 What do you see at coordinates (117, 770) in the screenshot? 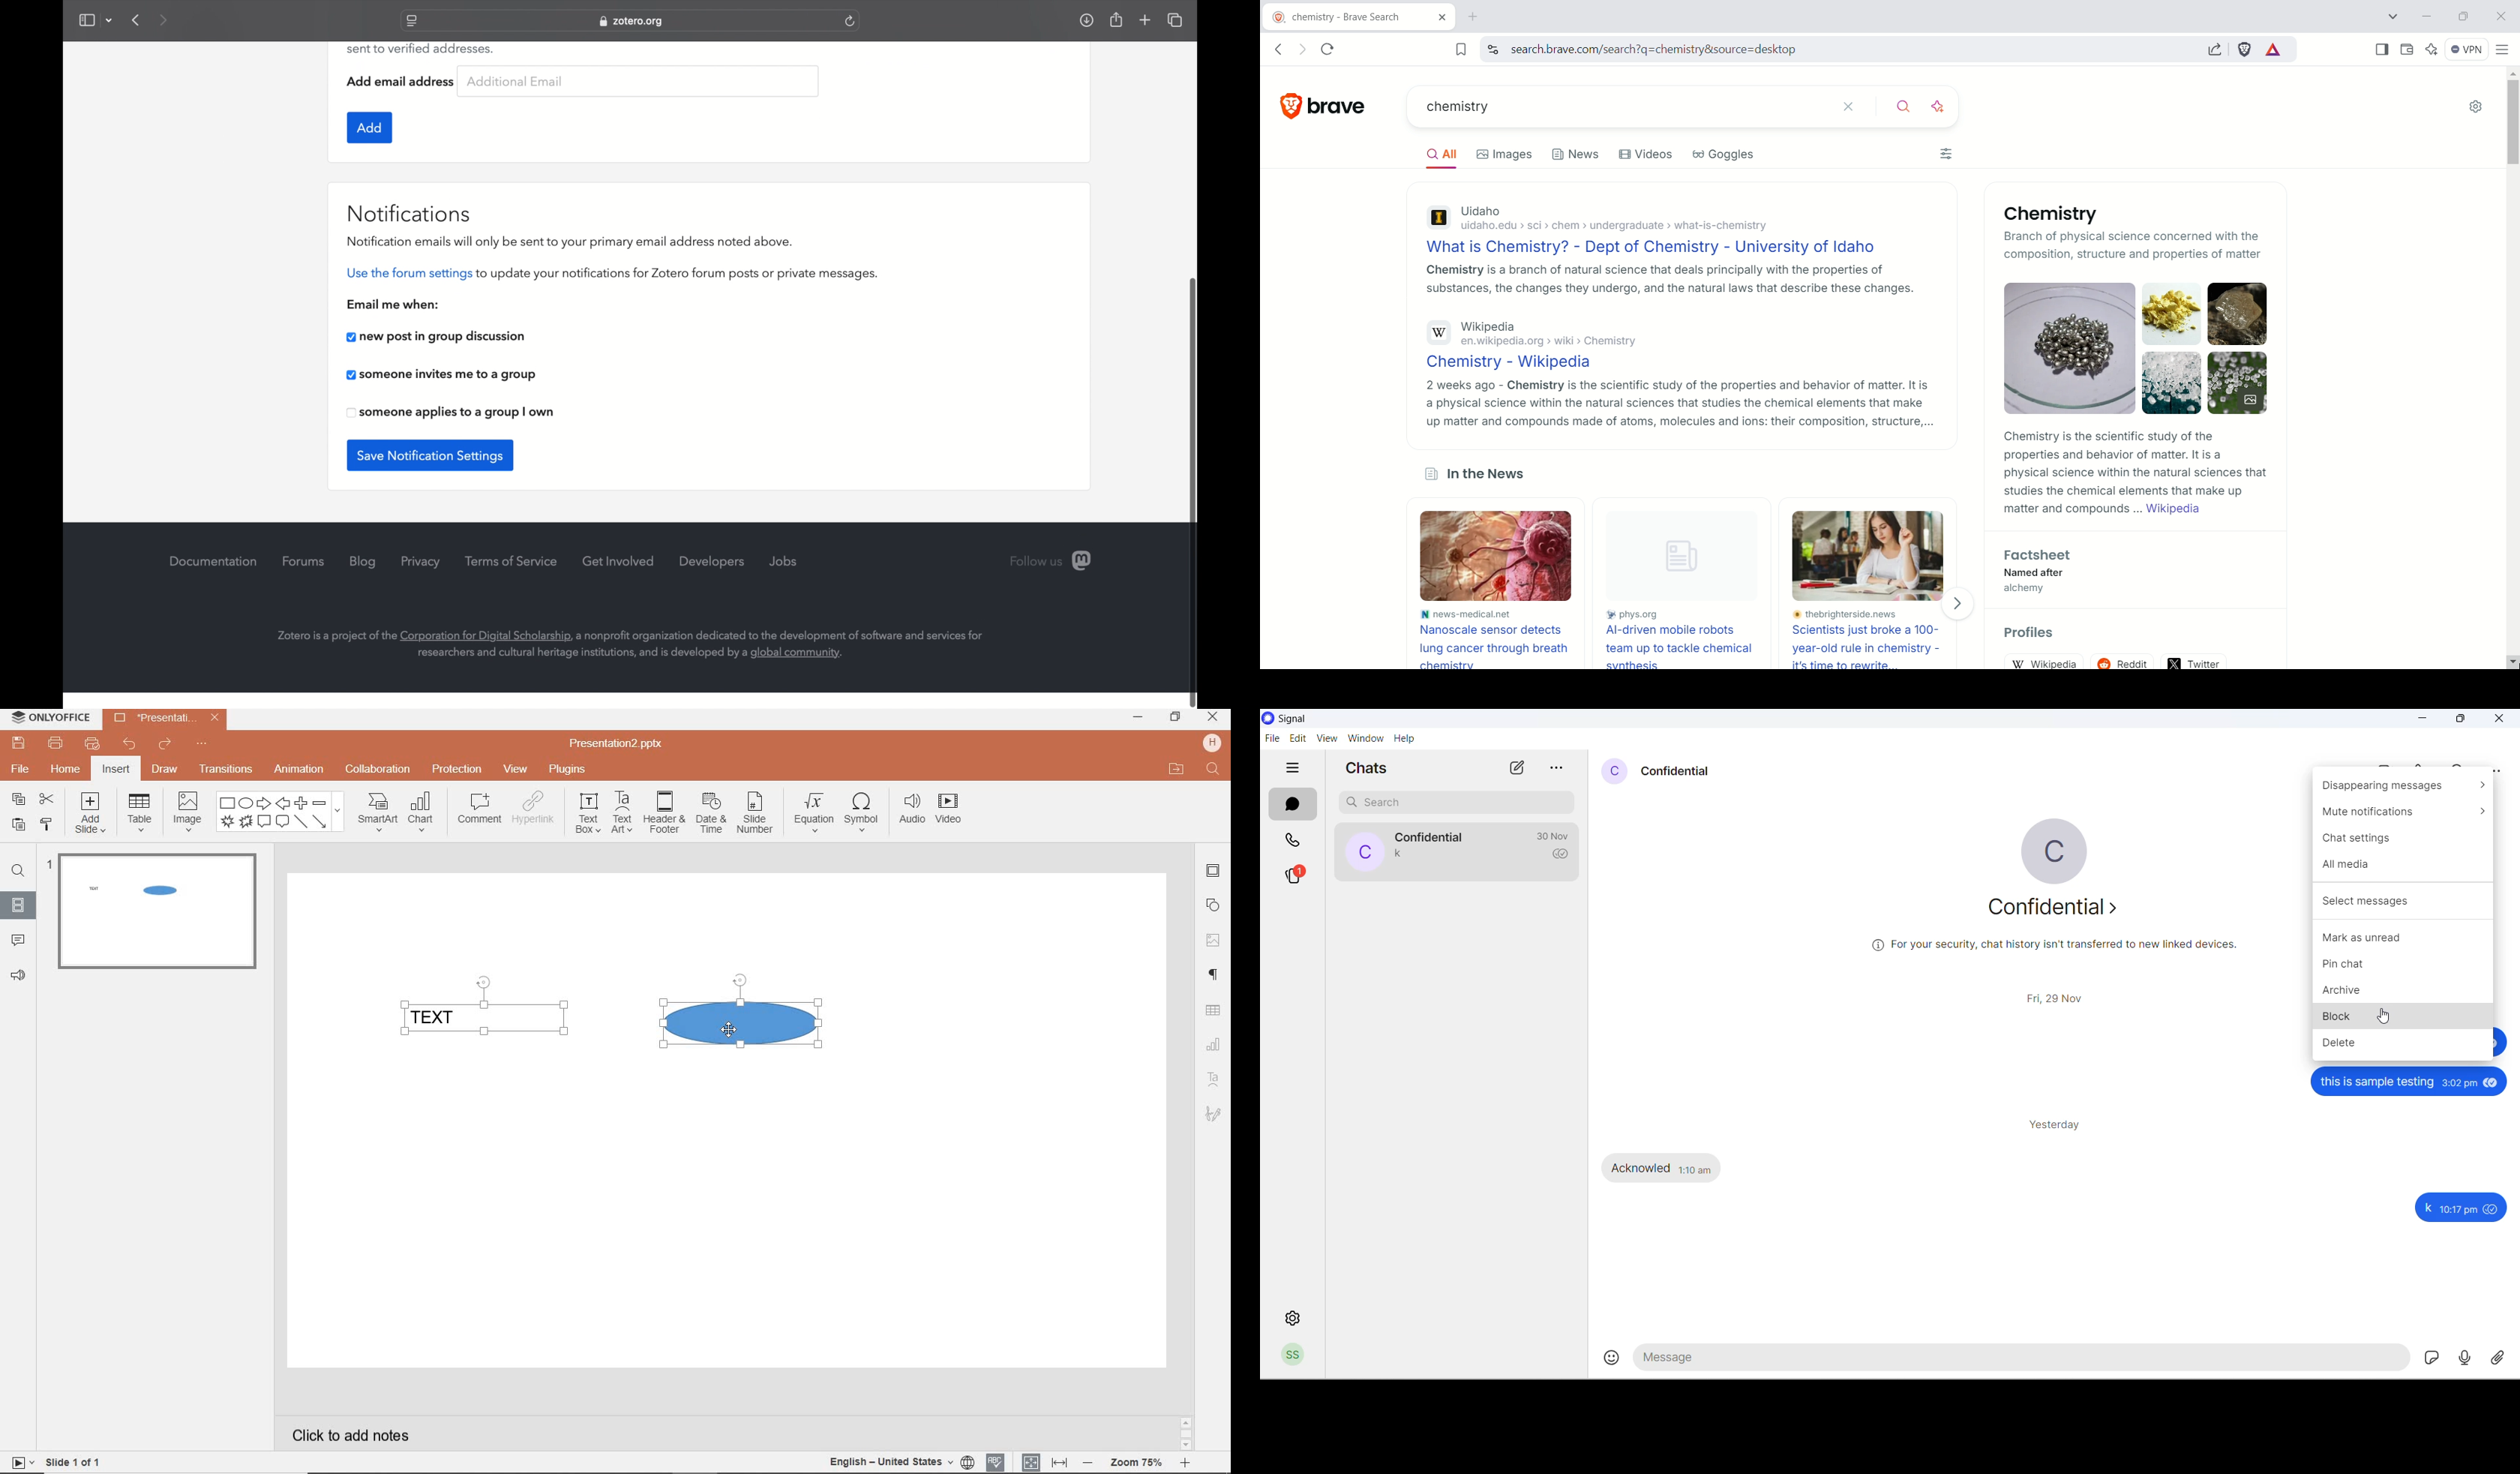
I see `insert` at bounding box center [117, 770].